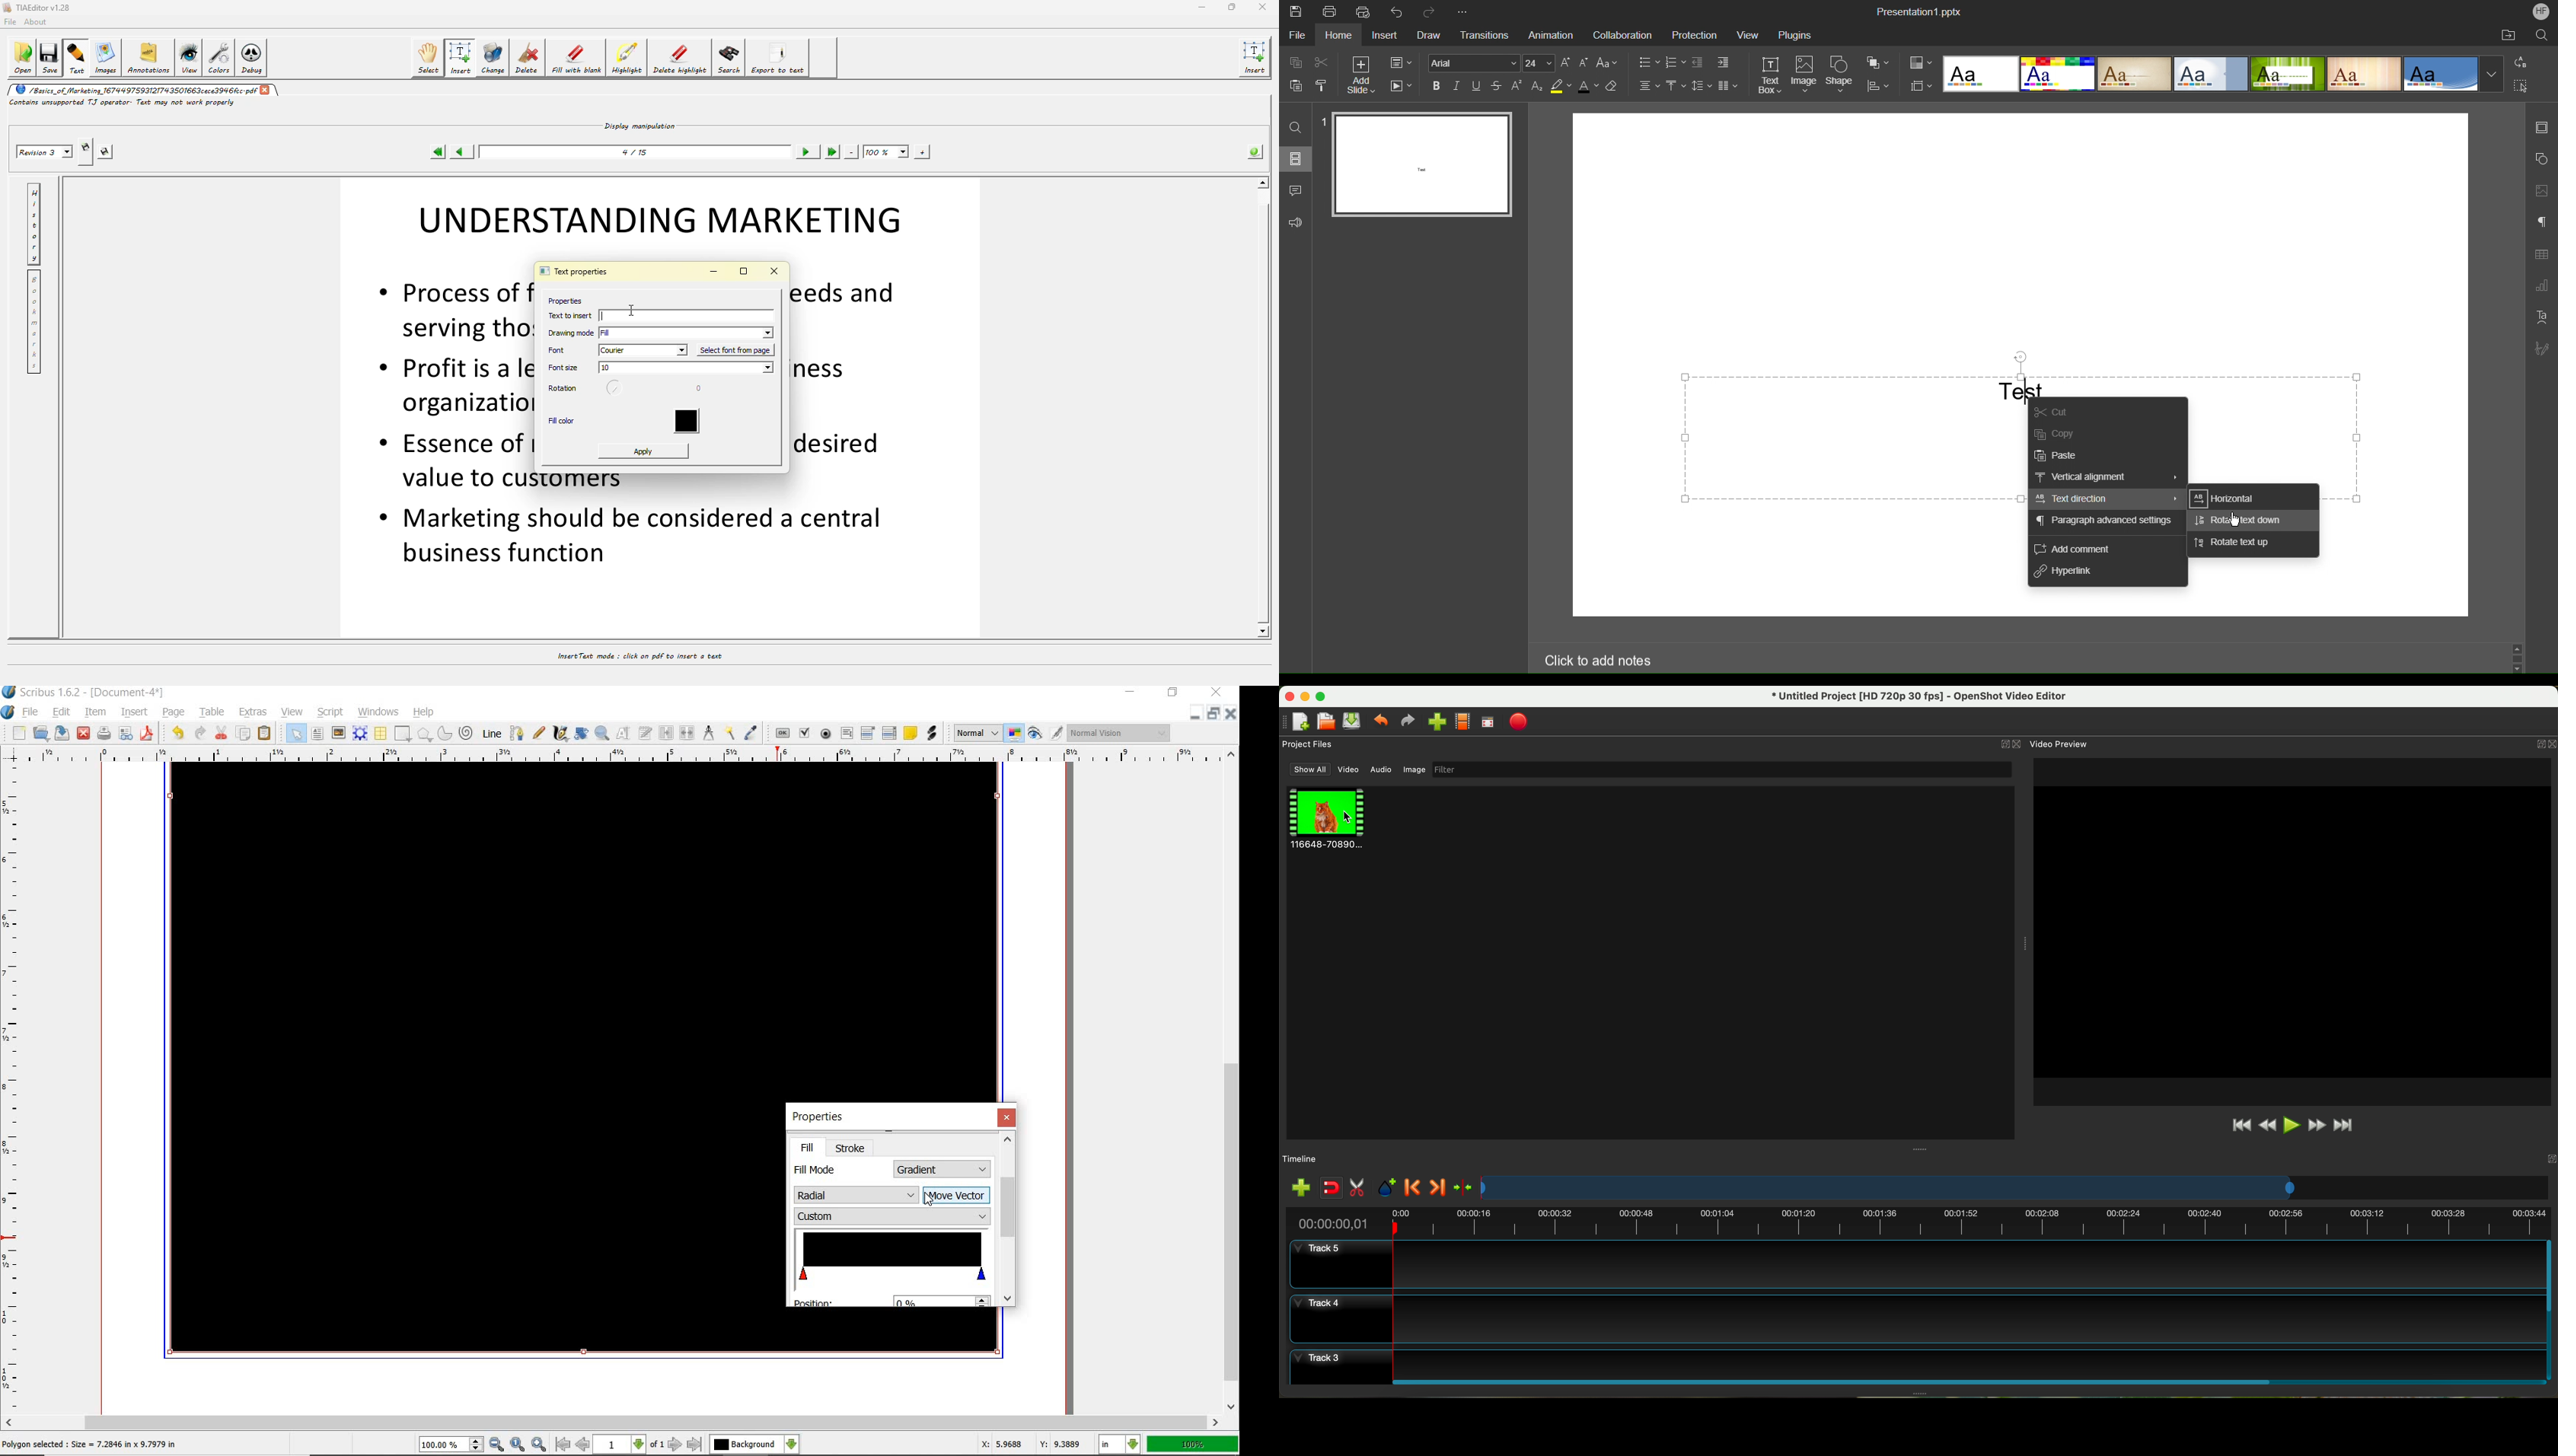  I want to click on Collaboration, so click(1623, 33).